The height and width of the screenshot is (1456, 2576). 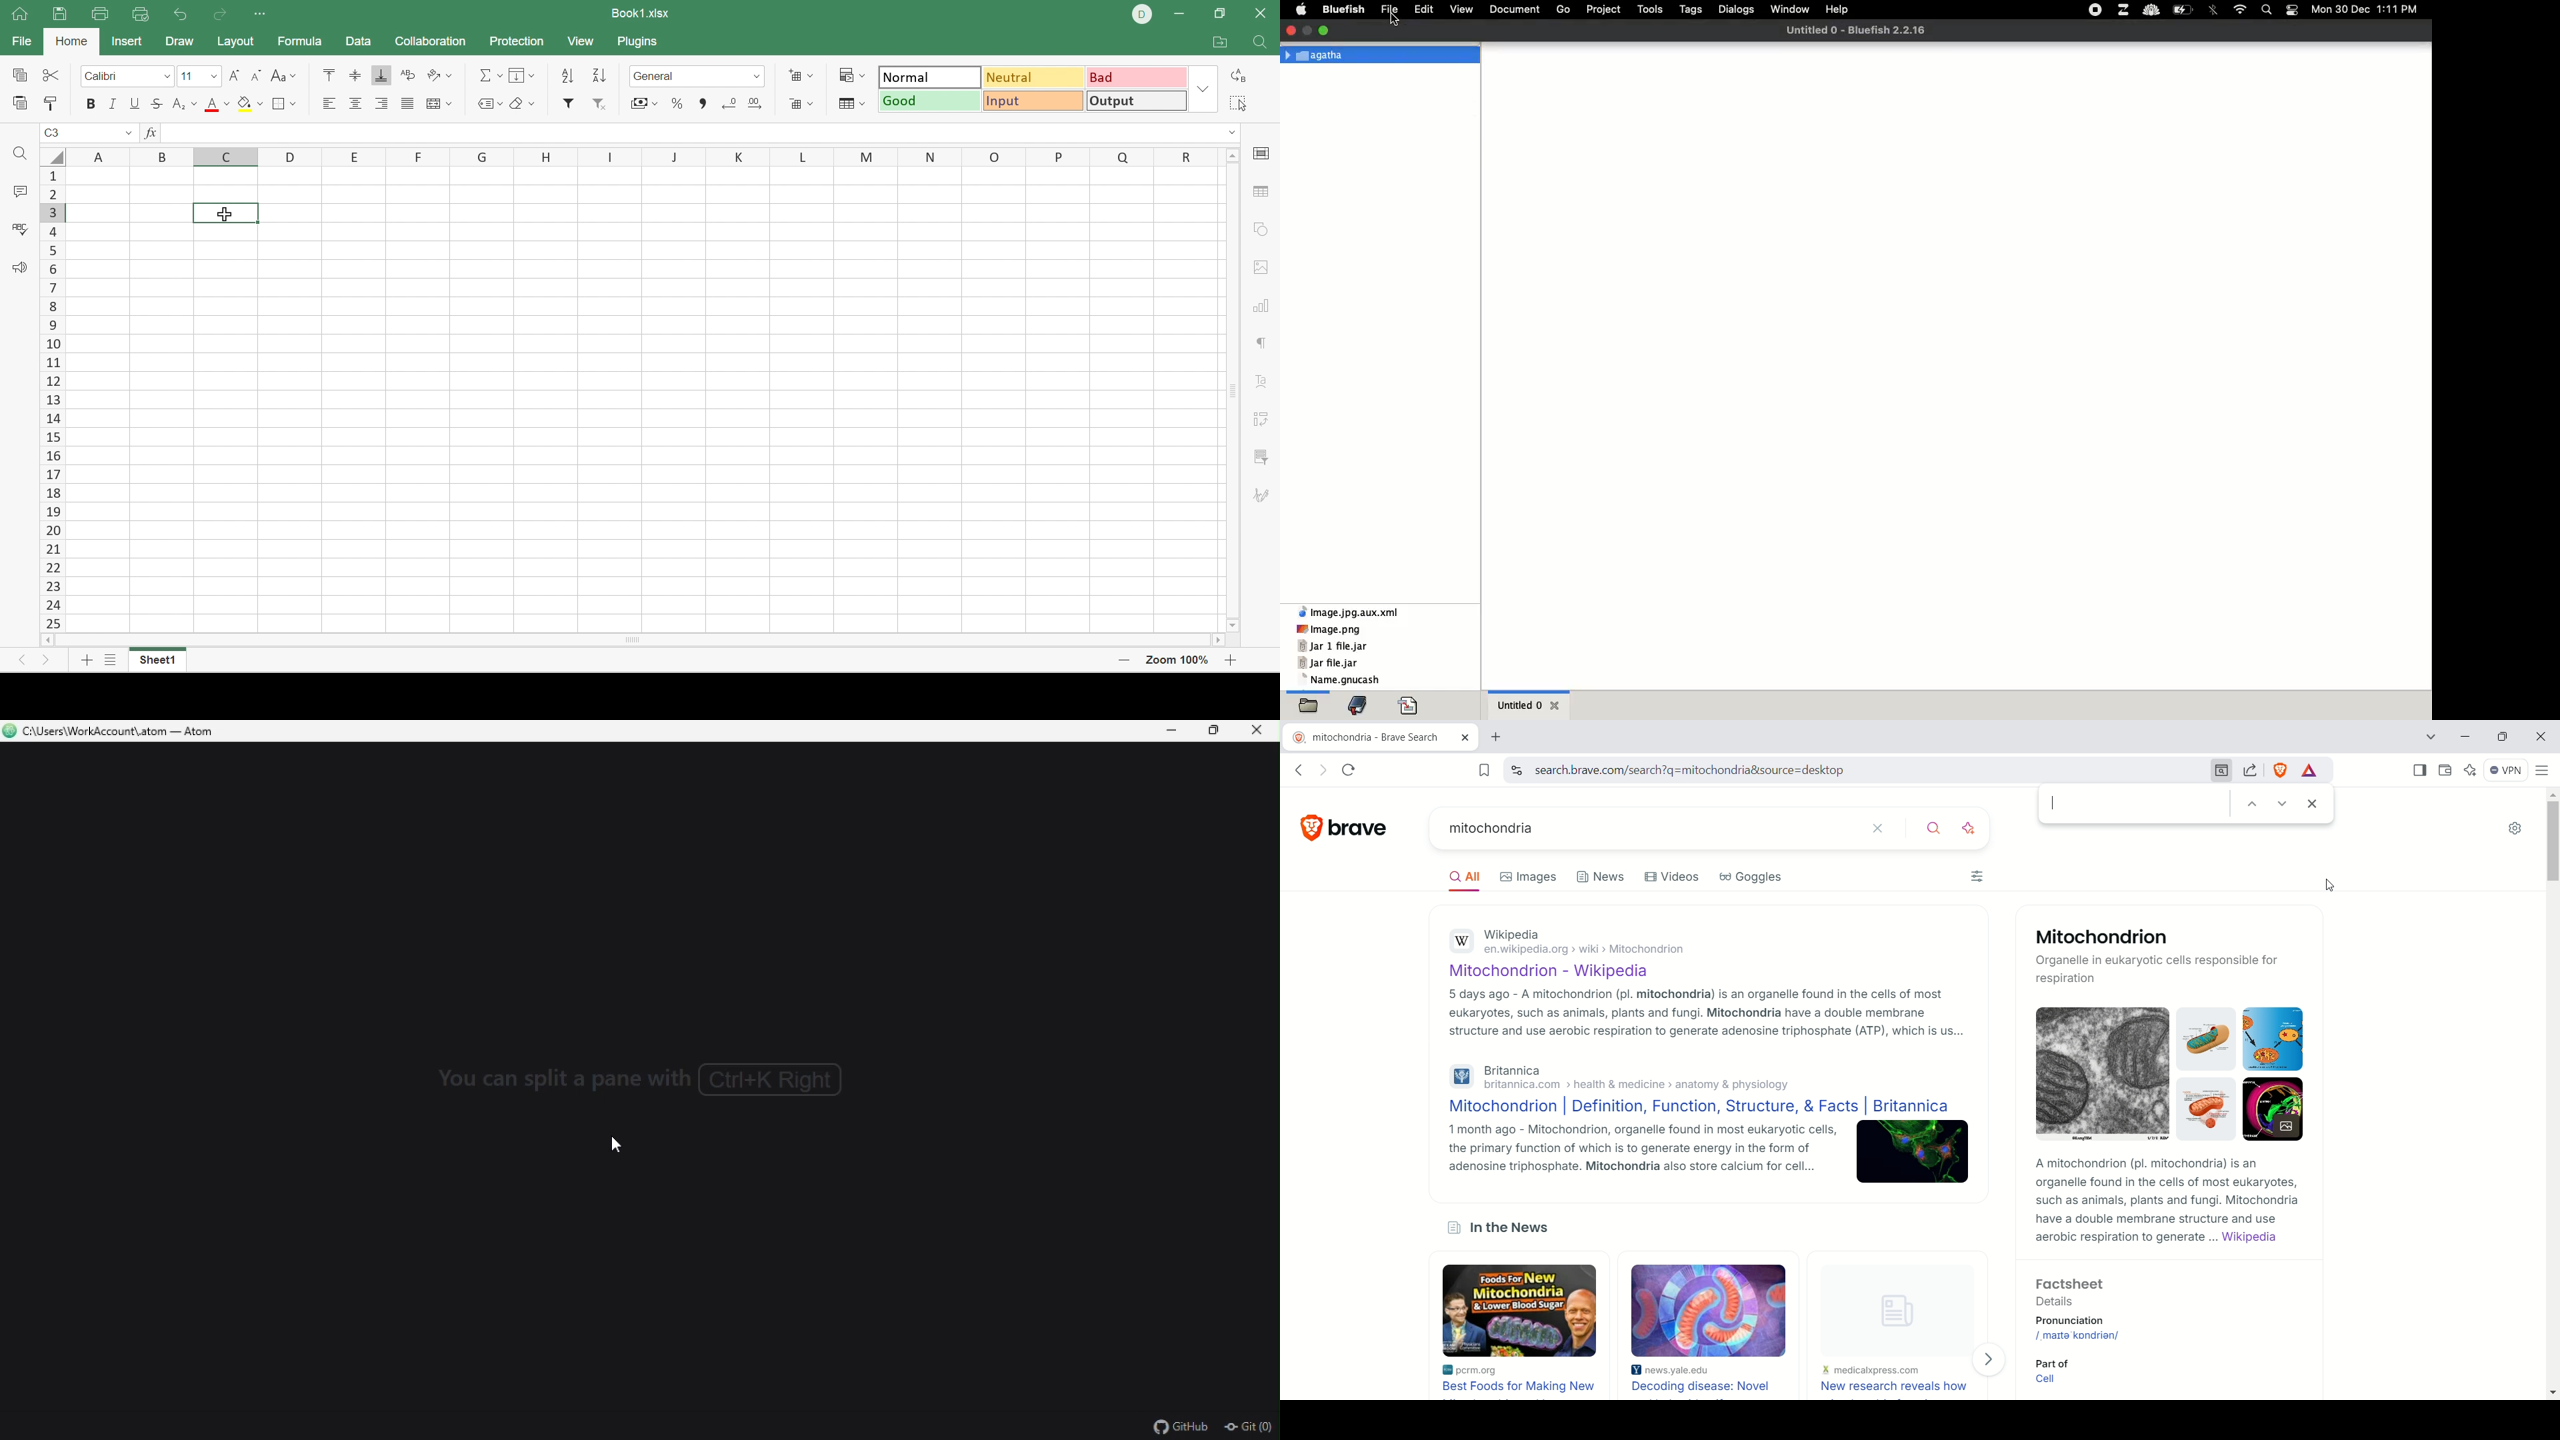 What do you see at coordinates (129, 135) in the screenshot?
I see `Drop Down` at bounding box center [129, 135].